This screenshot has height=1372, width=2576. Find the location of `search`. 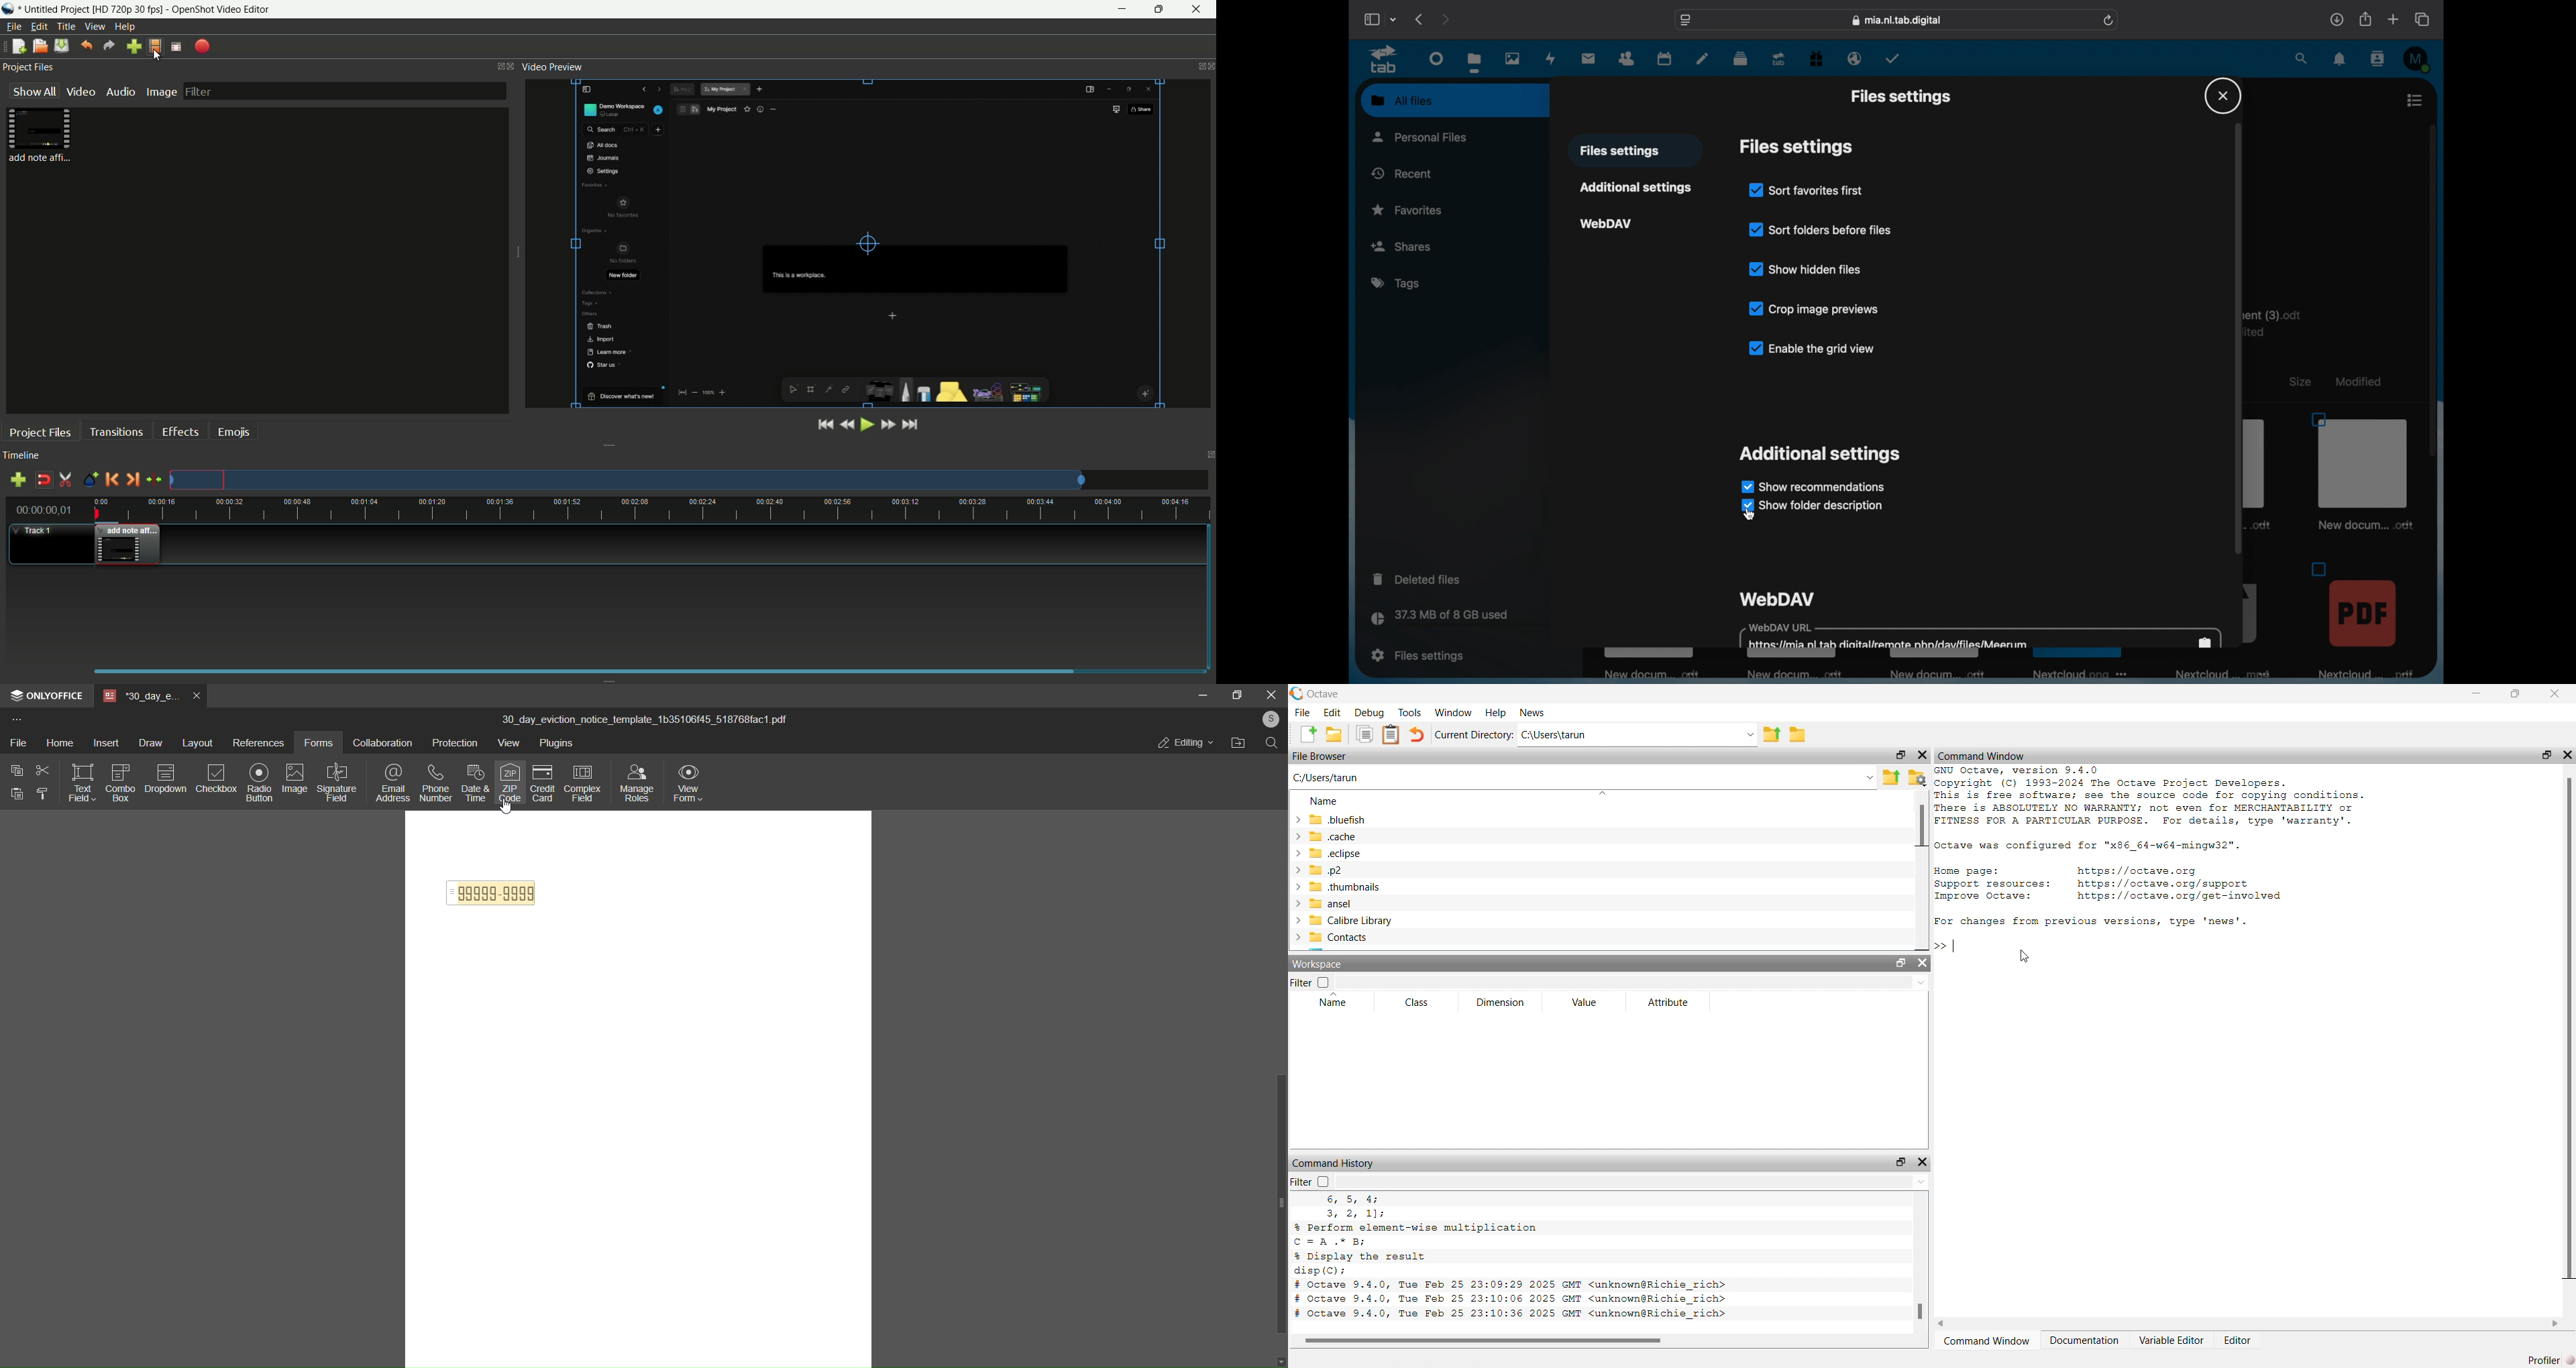

search is located at coordinates (2302, 58).